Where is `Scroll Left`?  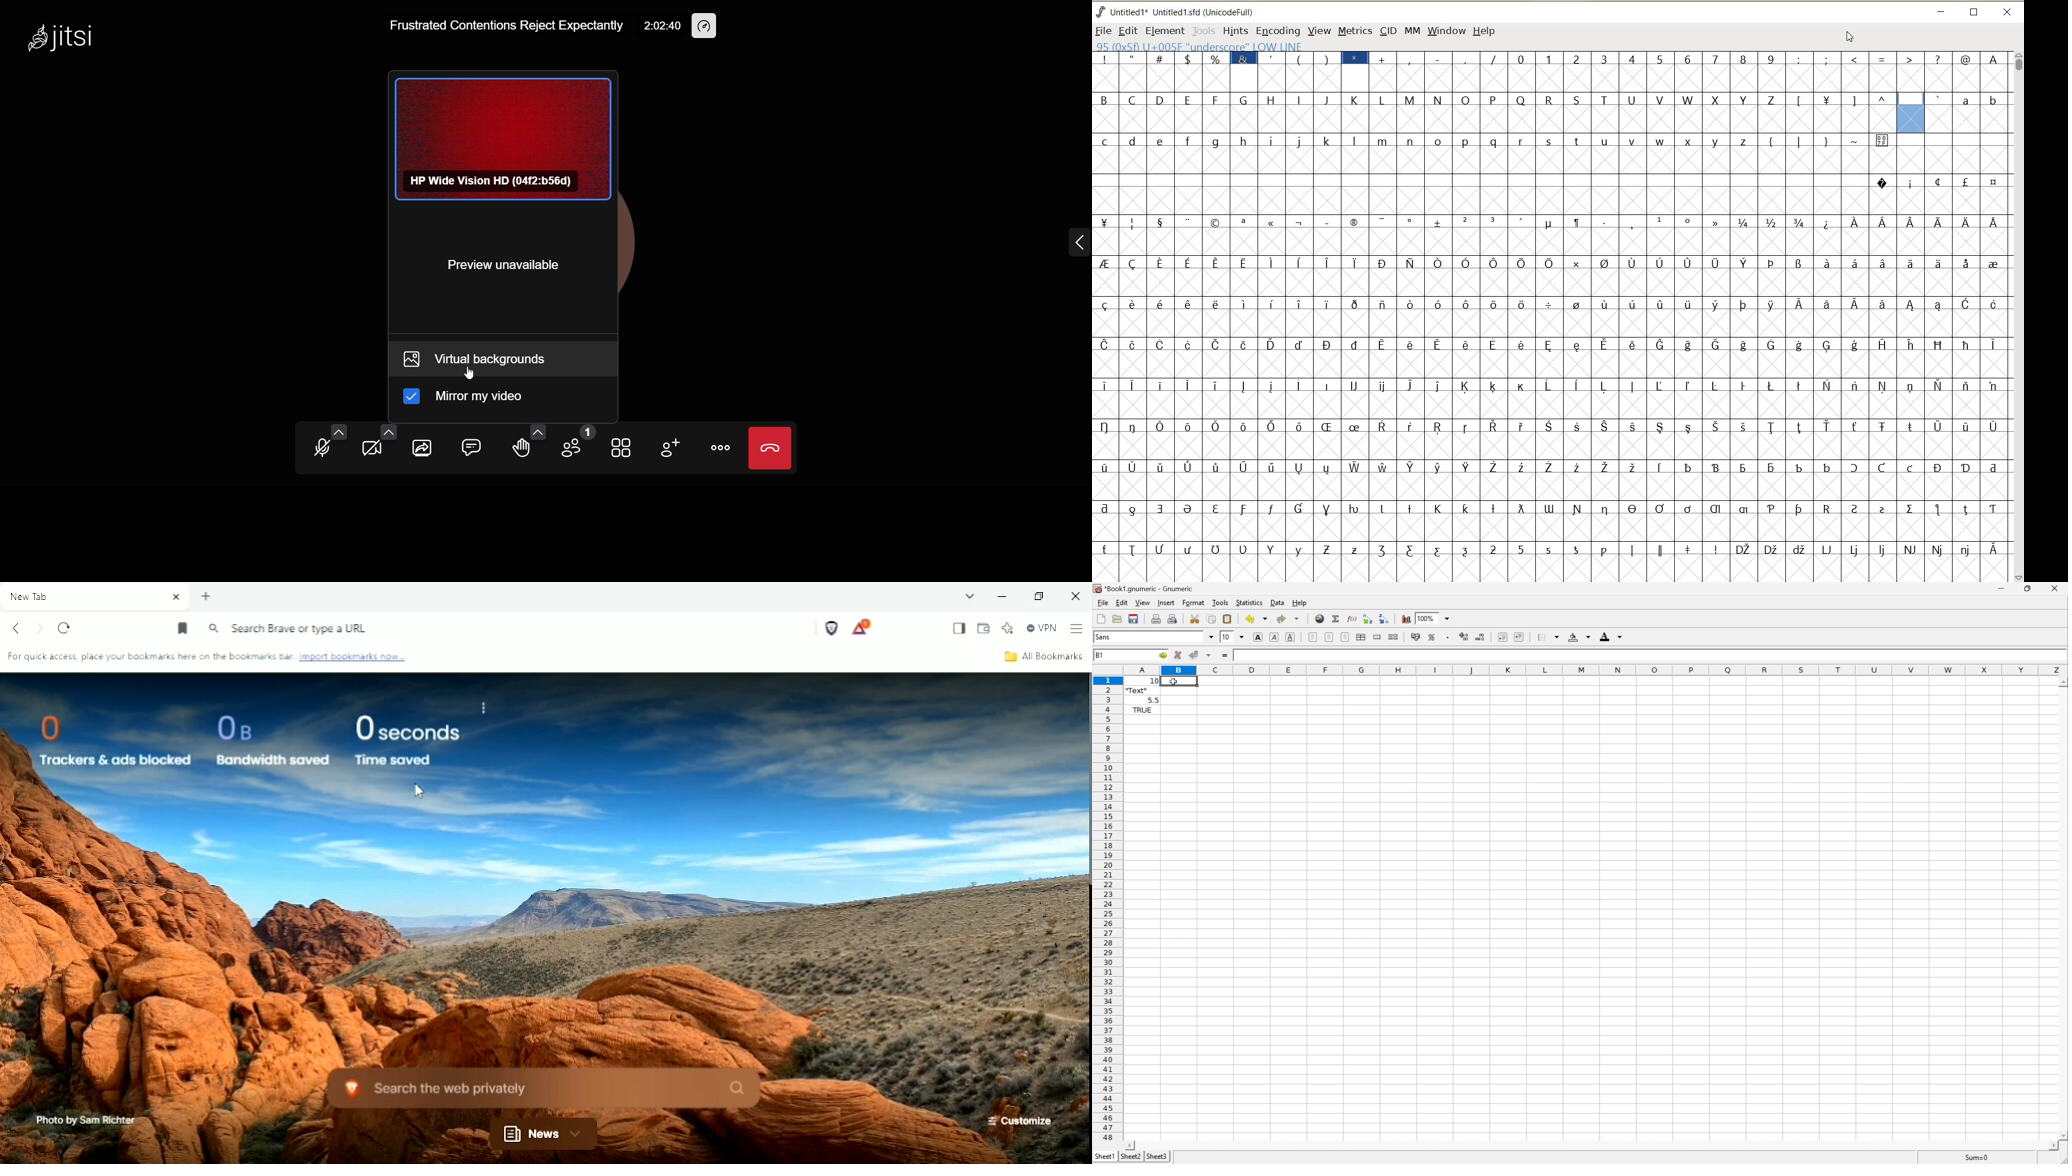 Scroll Left is located at coordinates (1131, 1145).